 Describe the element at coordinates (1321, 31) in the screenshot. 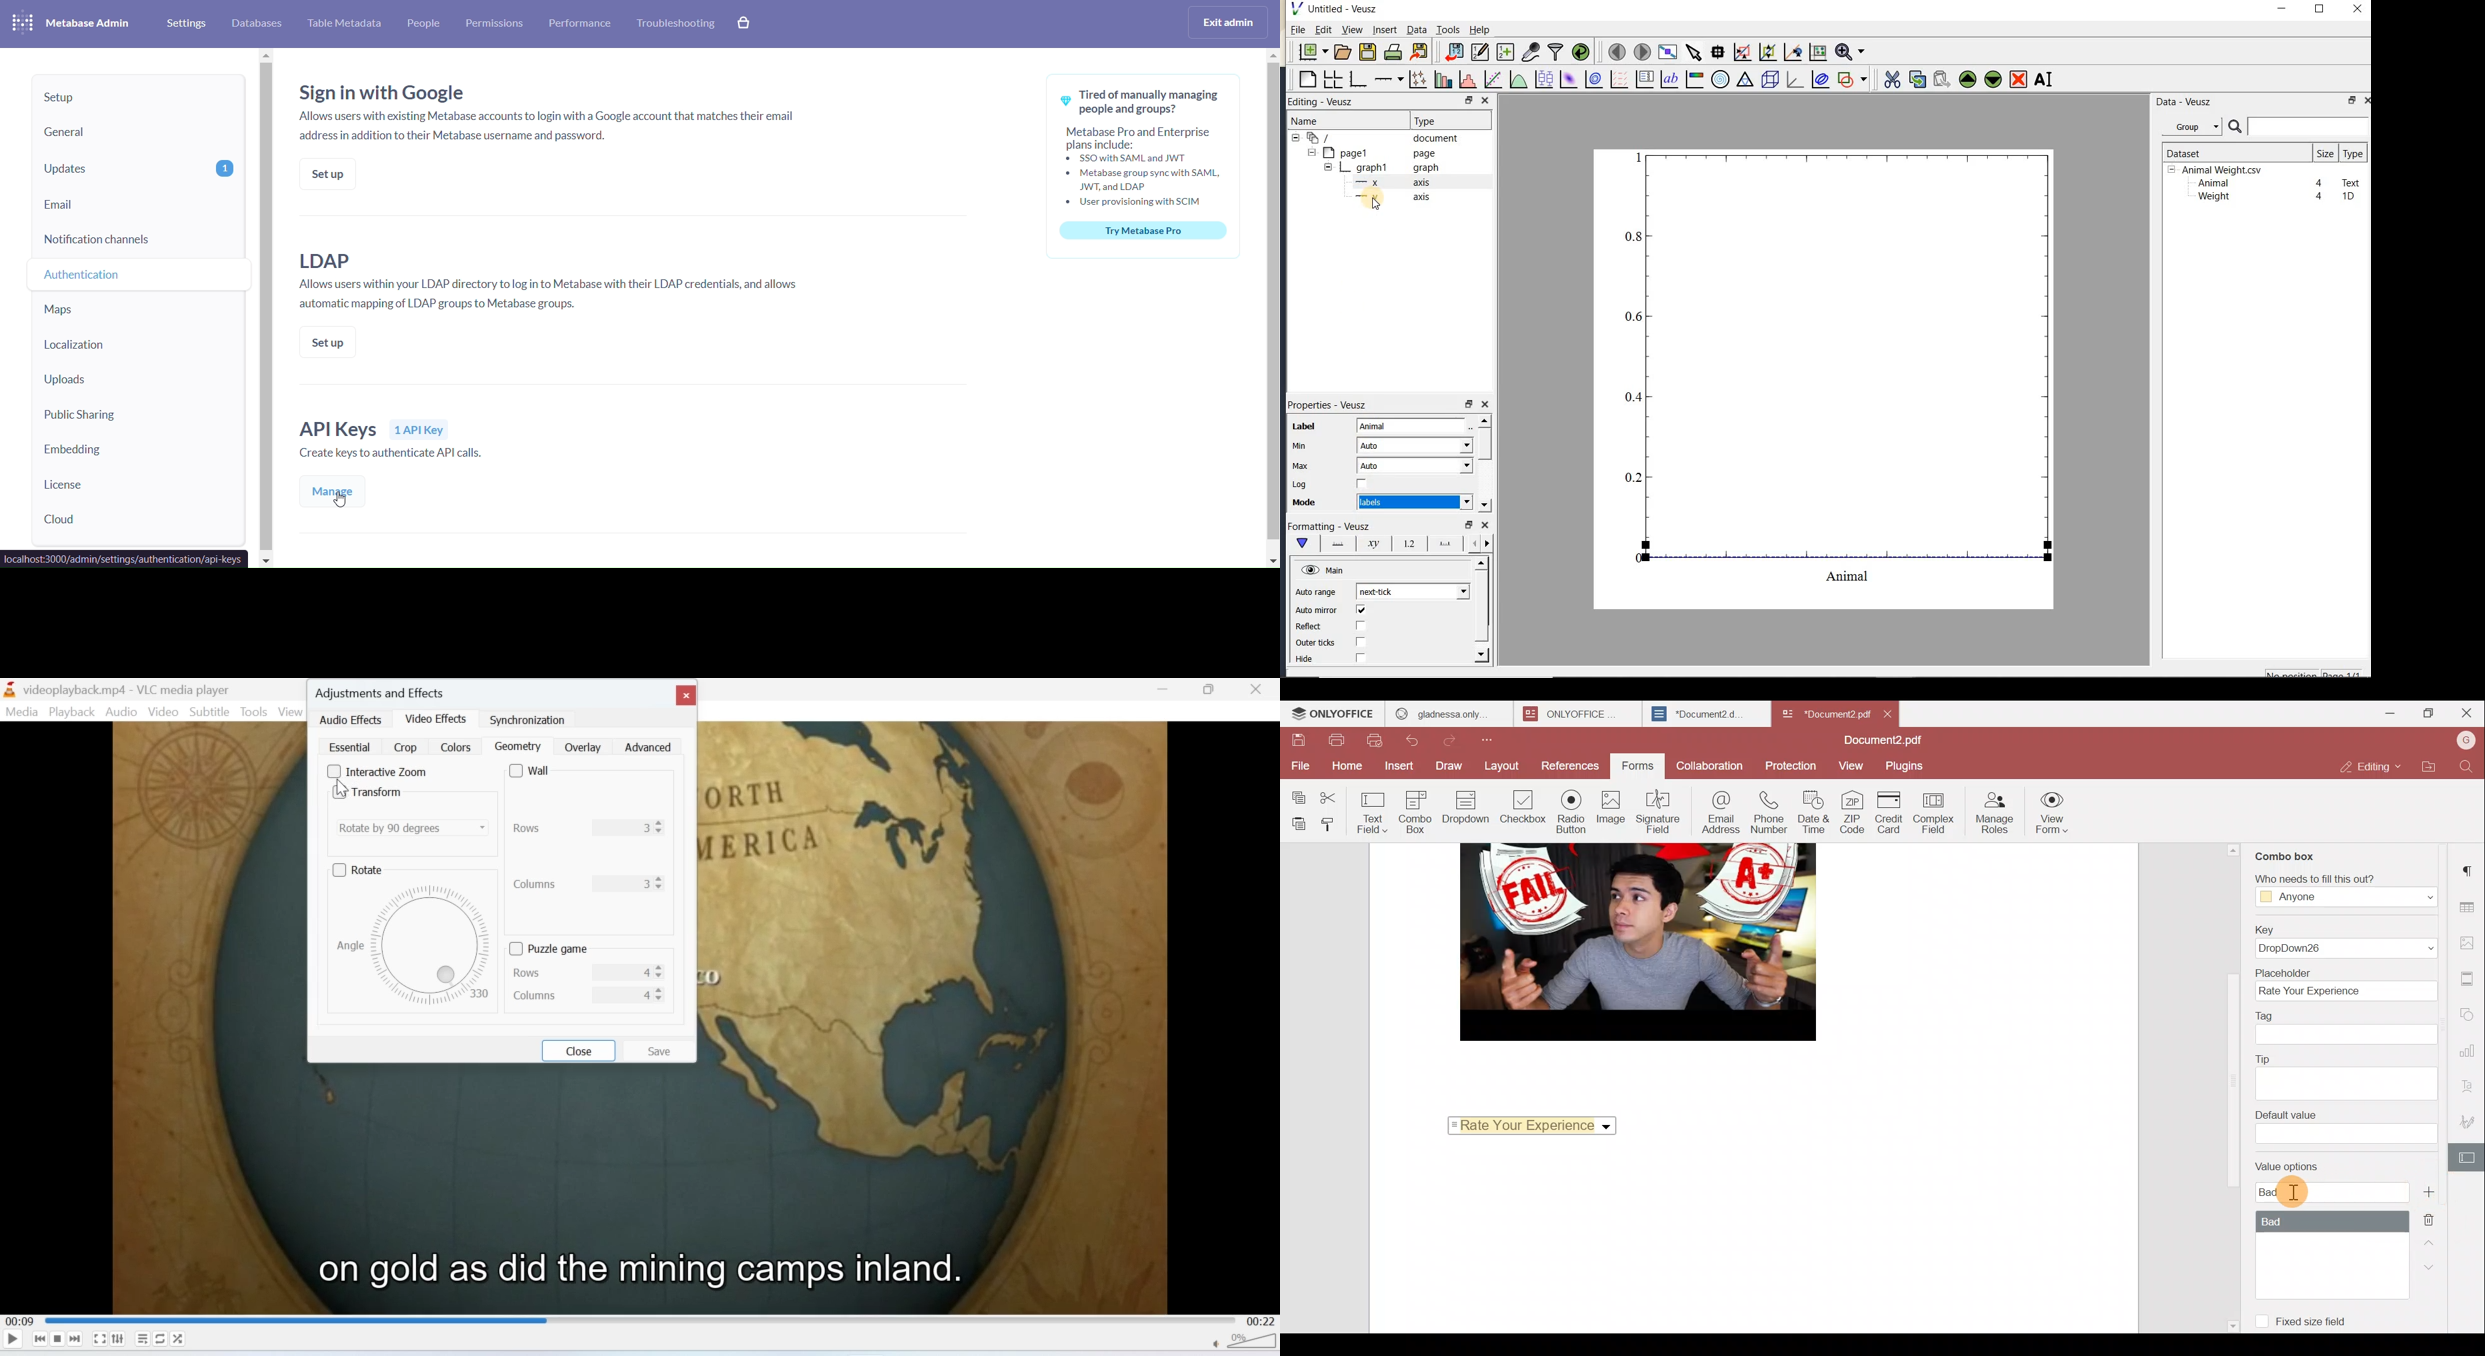

I see `Edit` at that location.